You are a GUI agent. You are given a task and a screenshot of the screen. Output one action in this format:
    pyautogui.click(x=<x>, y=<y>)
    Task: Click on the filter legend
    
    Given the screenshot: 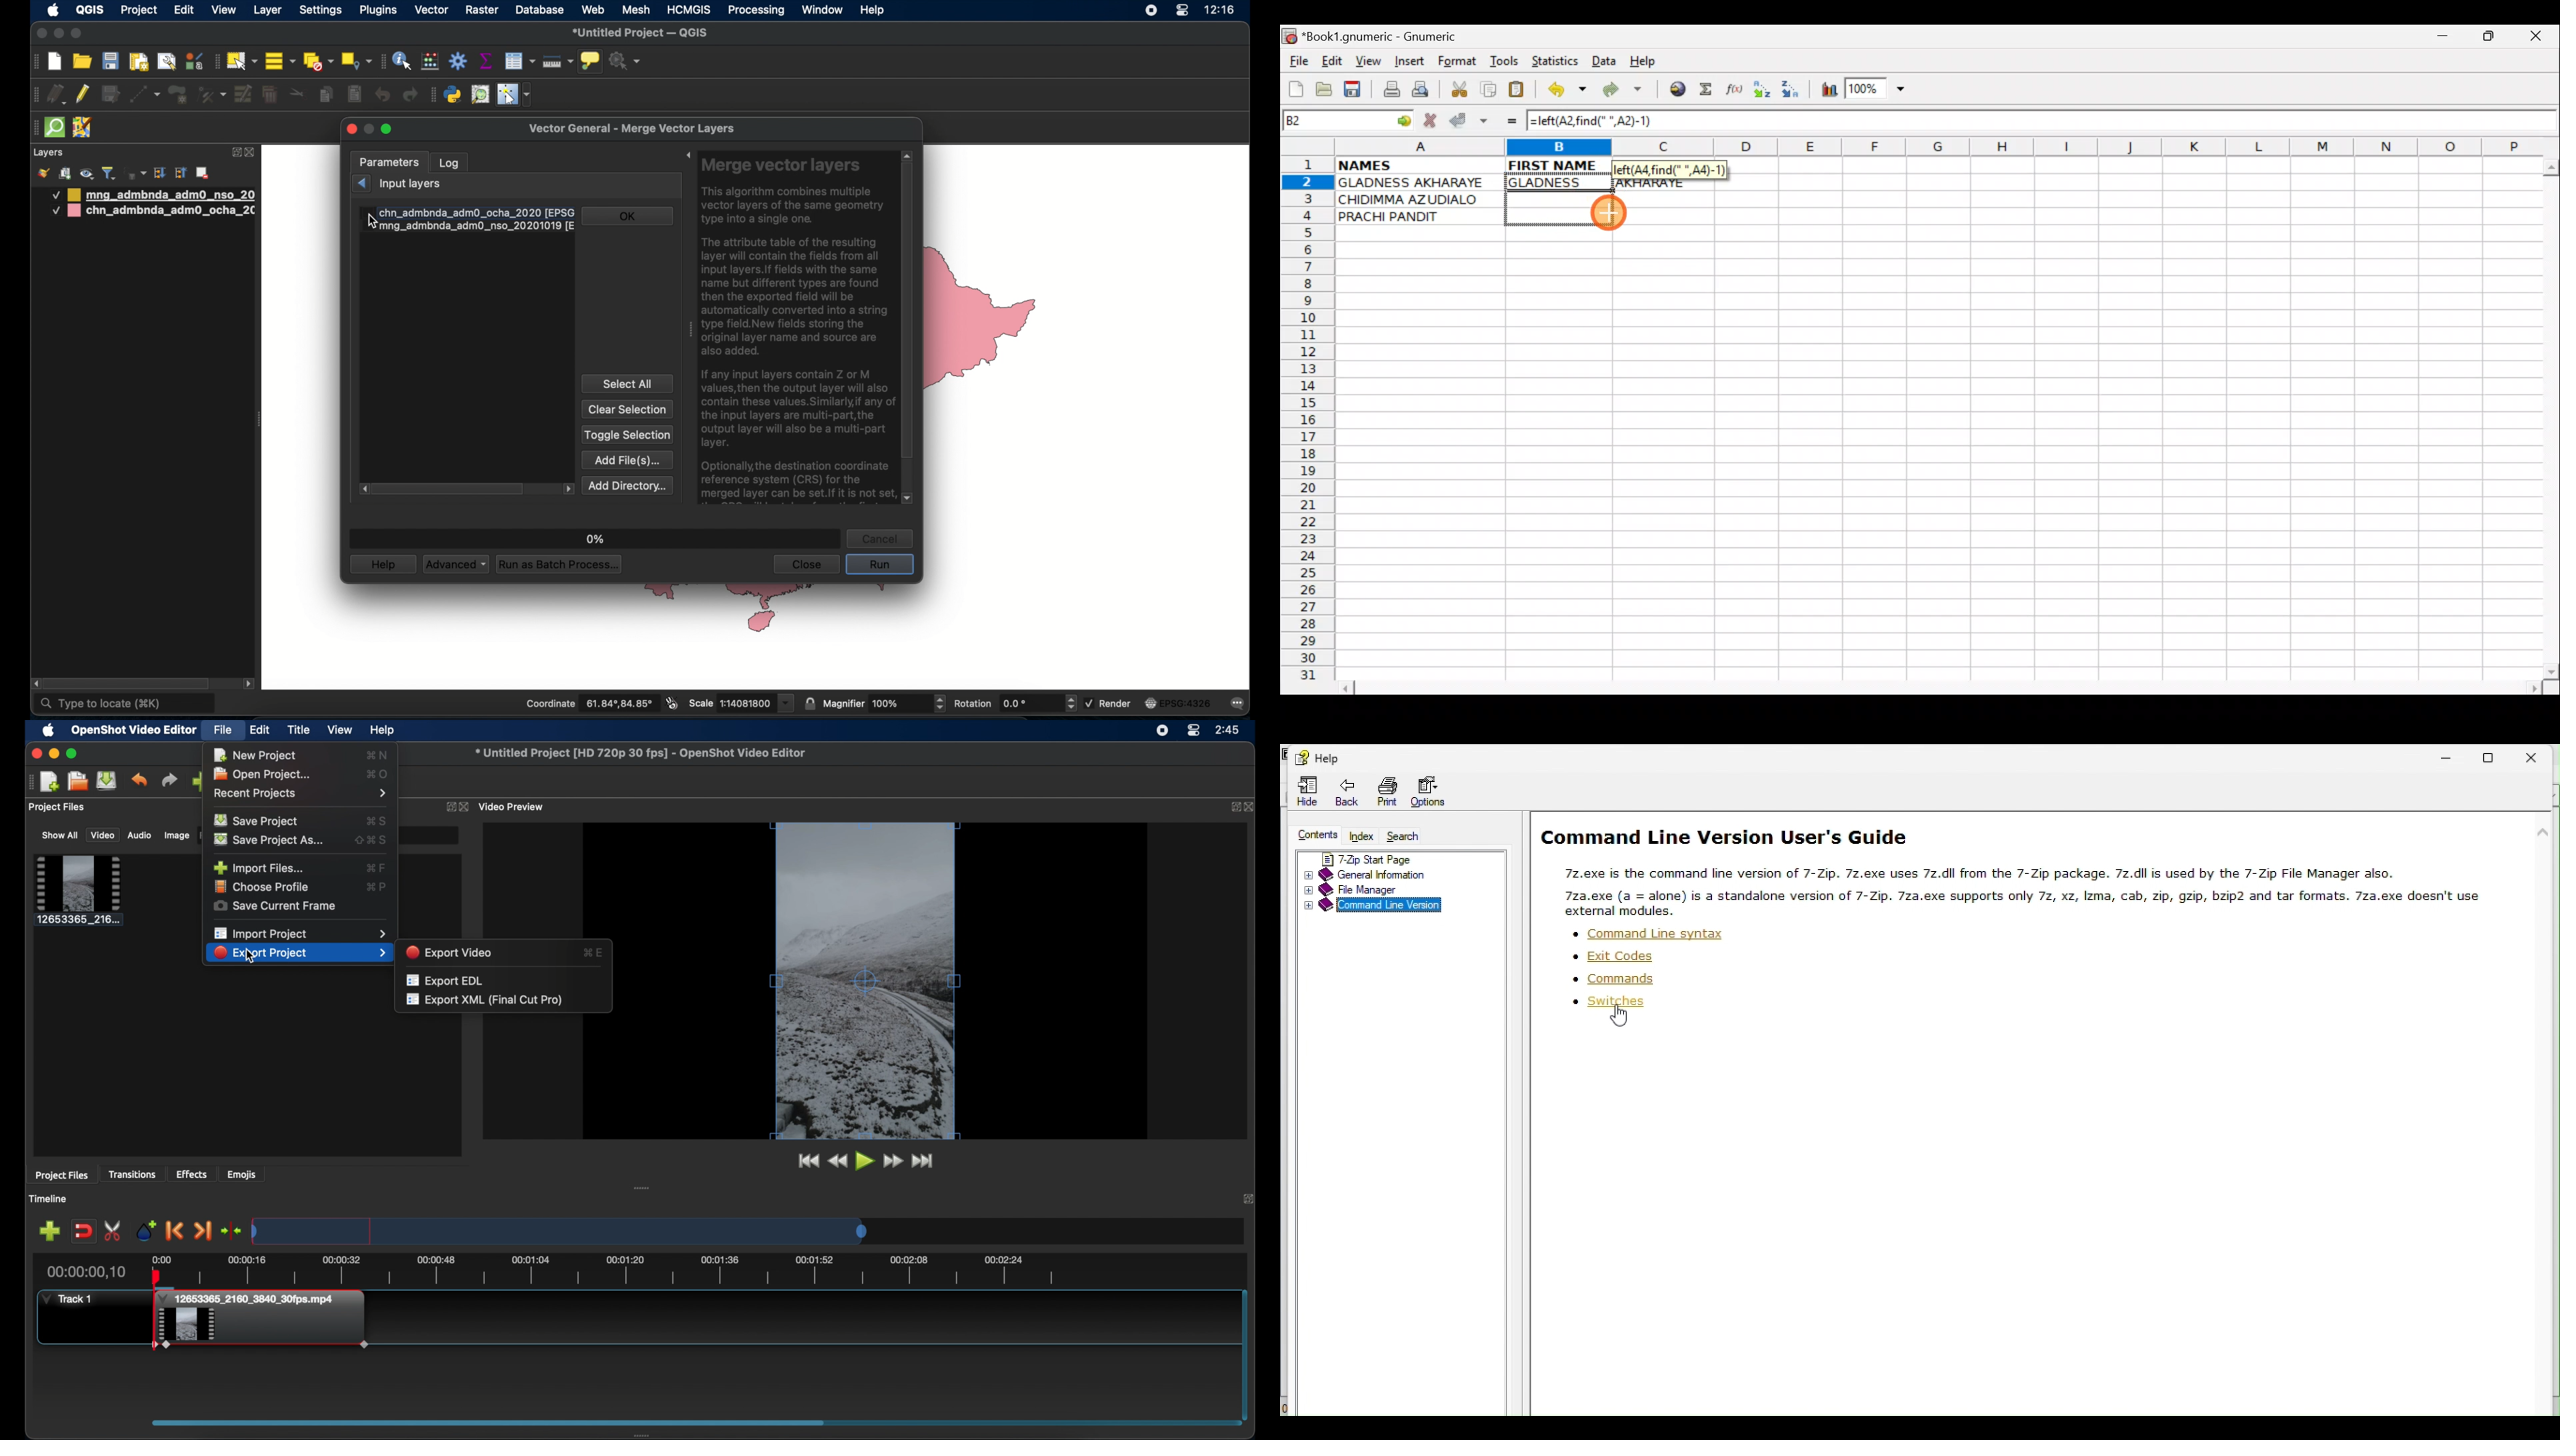 What is the action you would take?
    pyautogui.click(x=109, y=173)
    